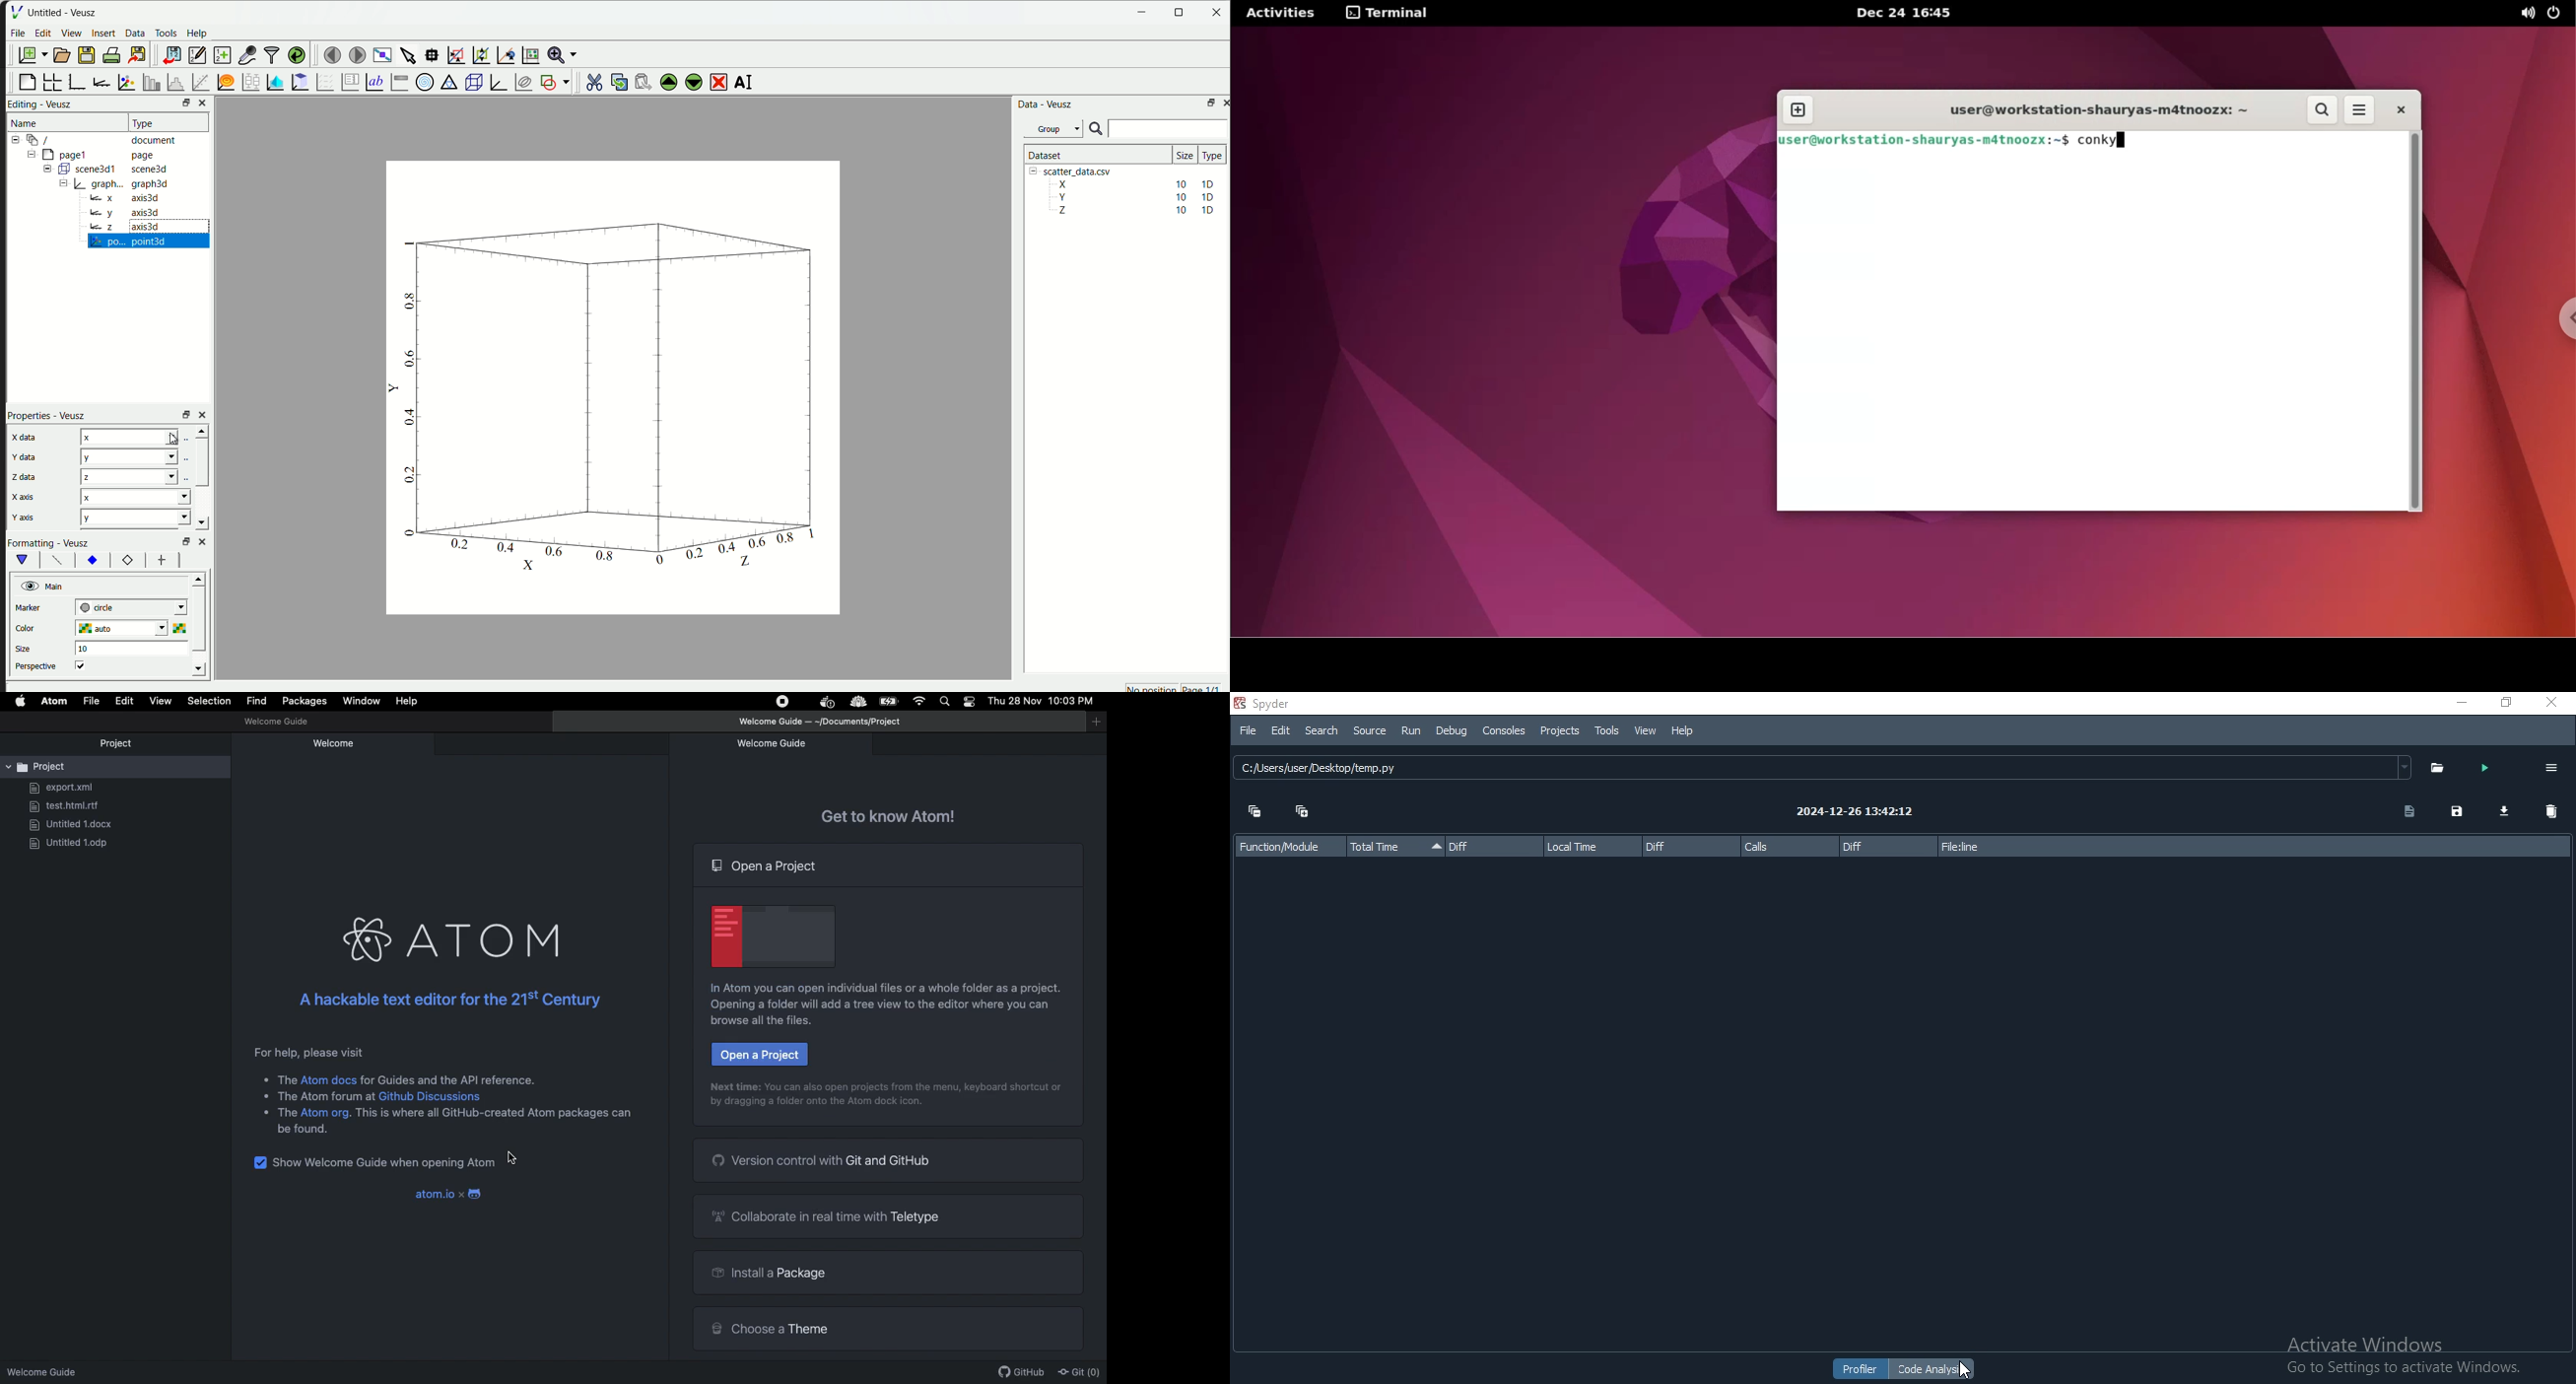 The width and height of the screenshot is (2576, 1400). I want to click on delete all, so click(2552, 812).